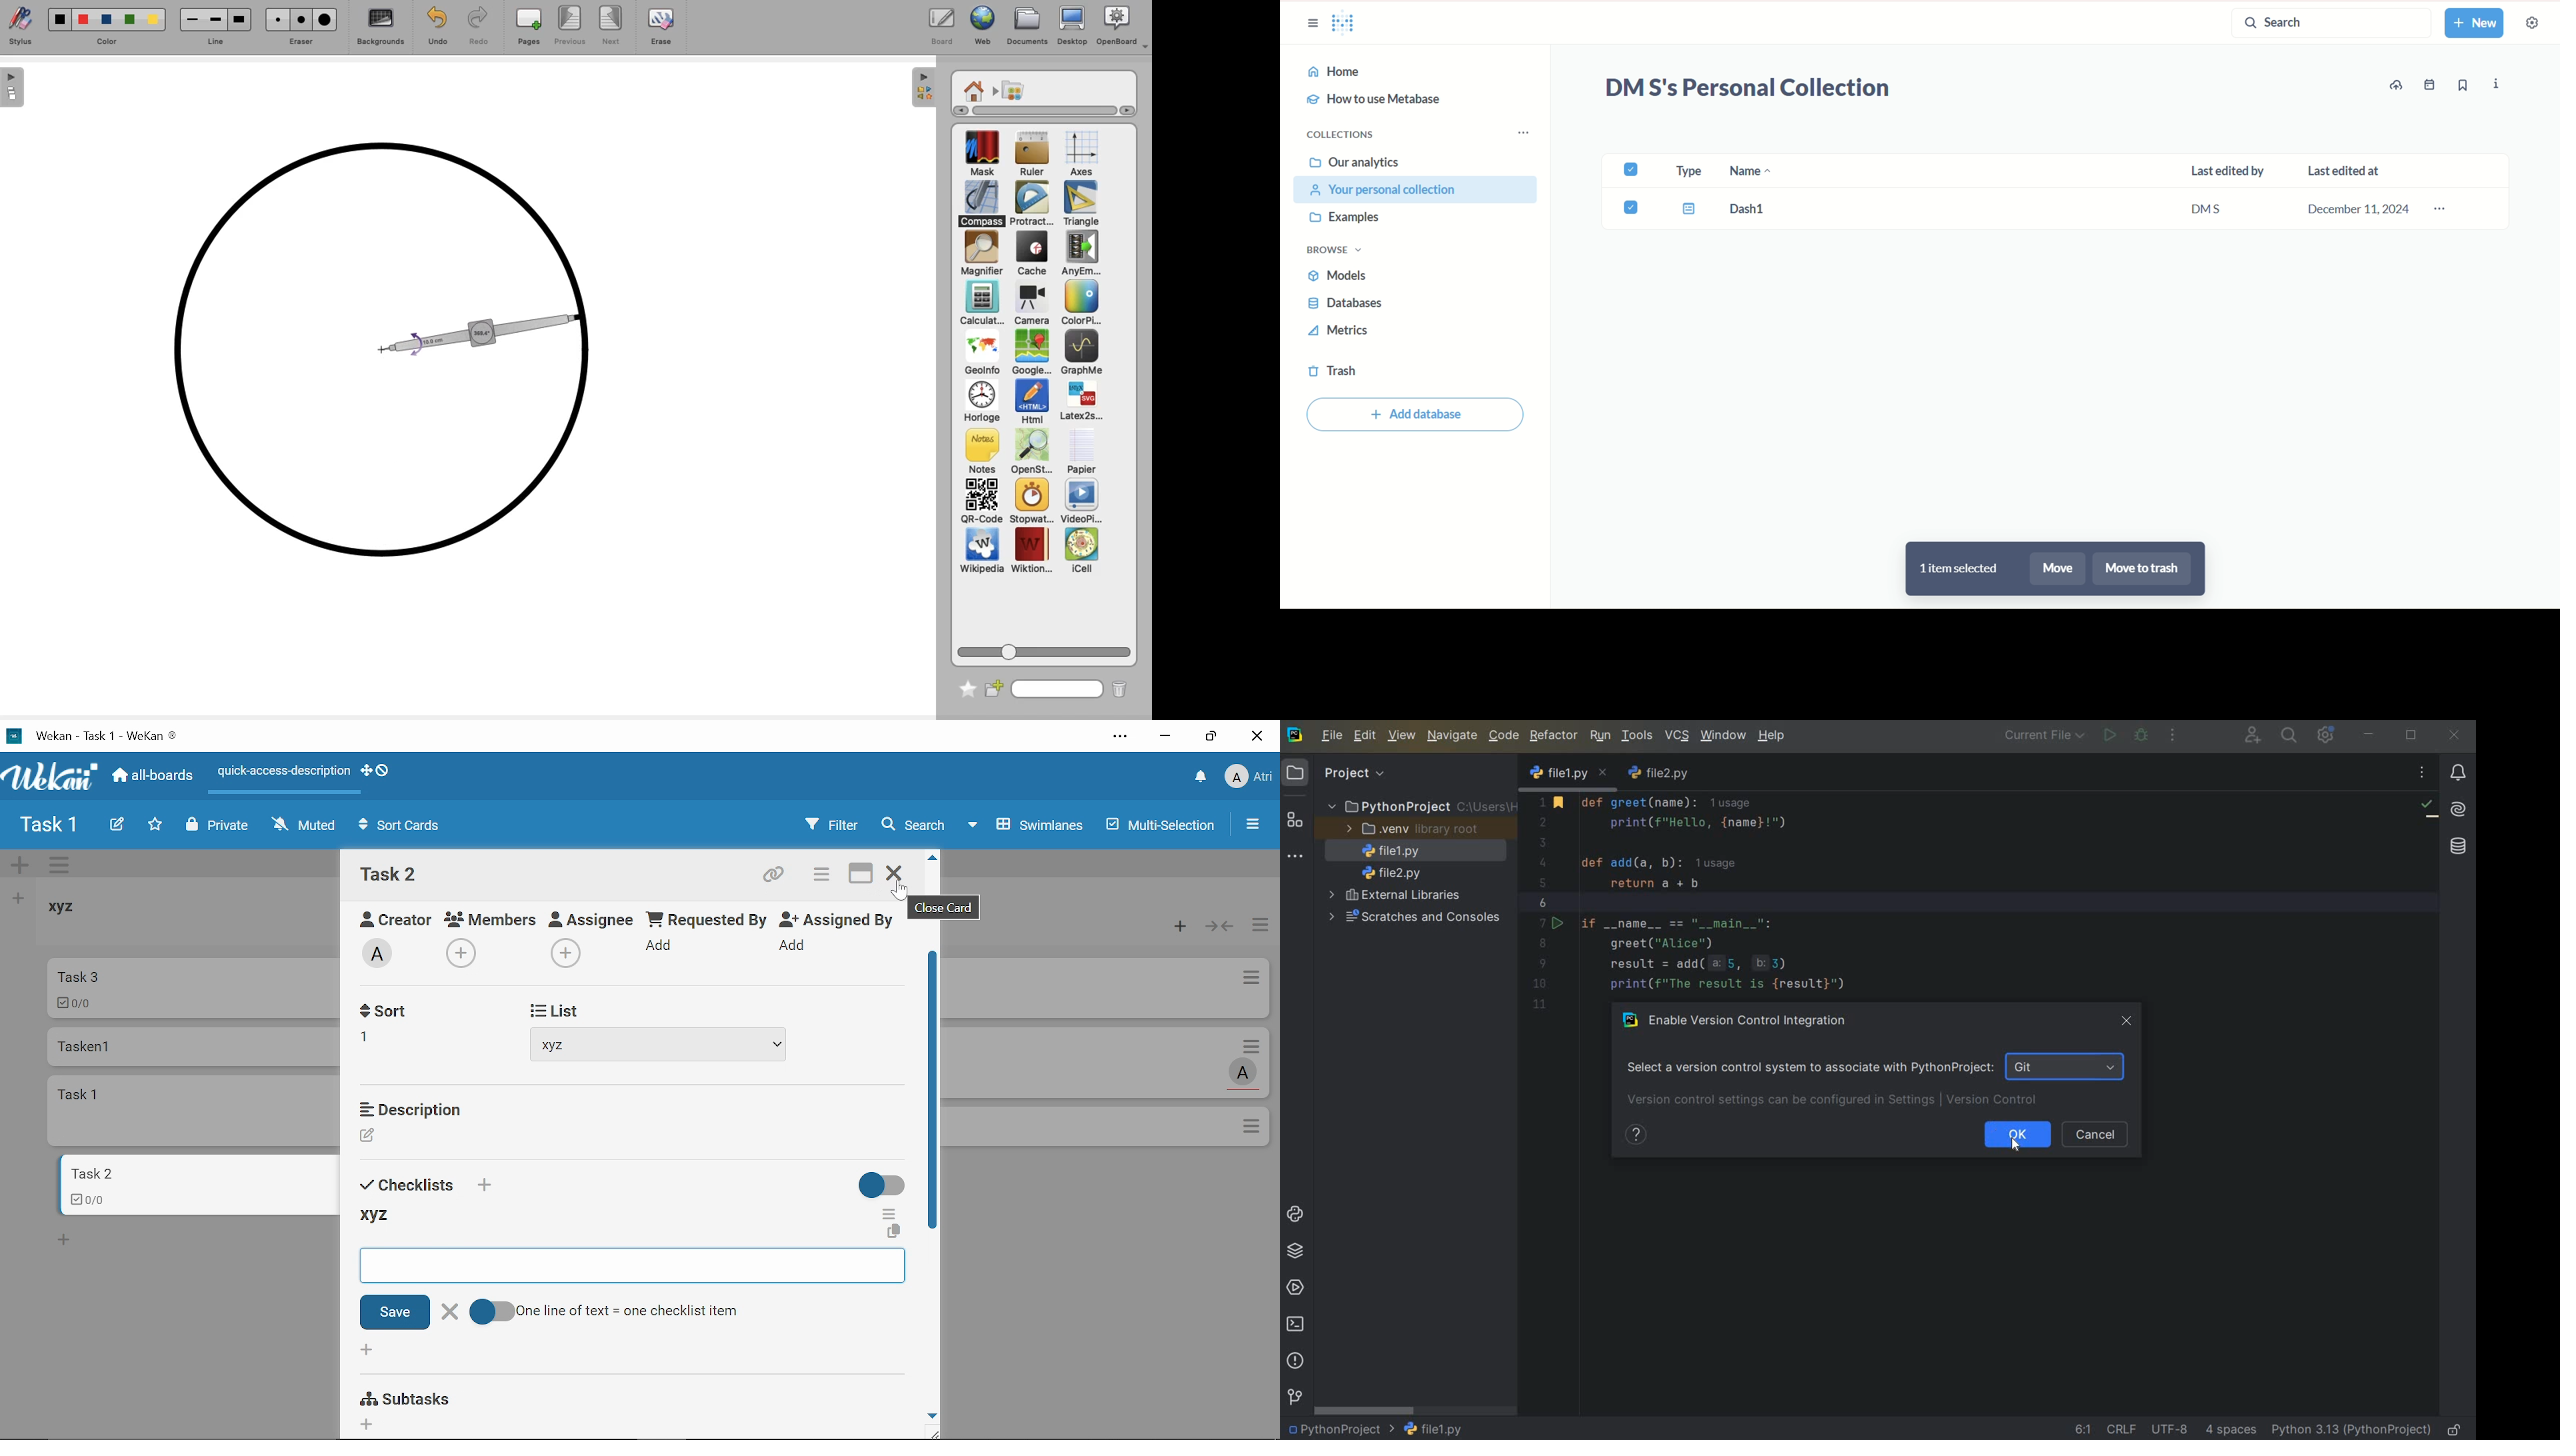 Image resolution: width=2576 pixels, height=1456 pixels. Describe the element at coordinates (912, 825) in the screenshot. I see `Search` at that location.